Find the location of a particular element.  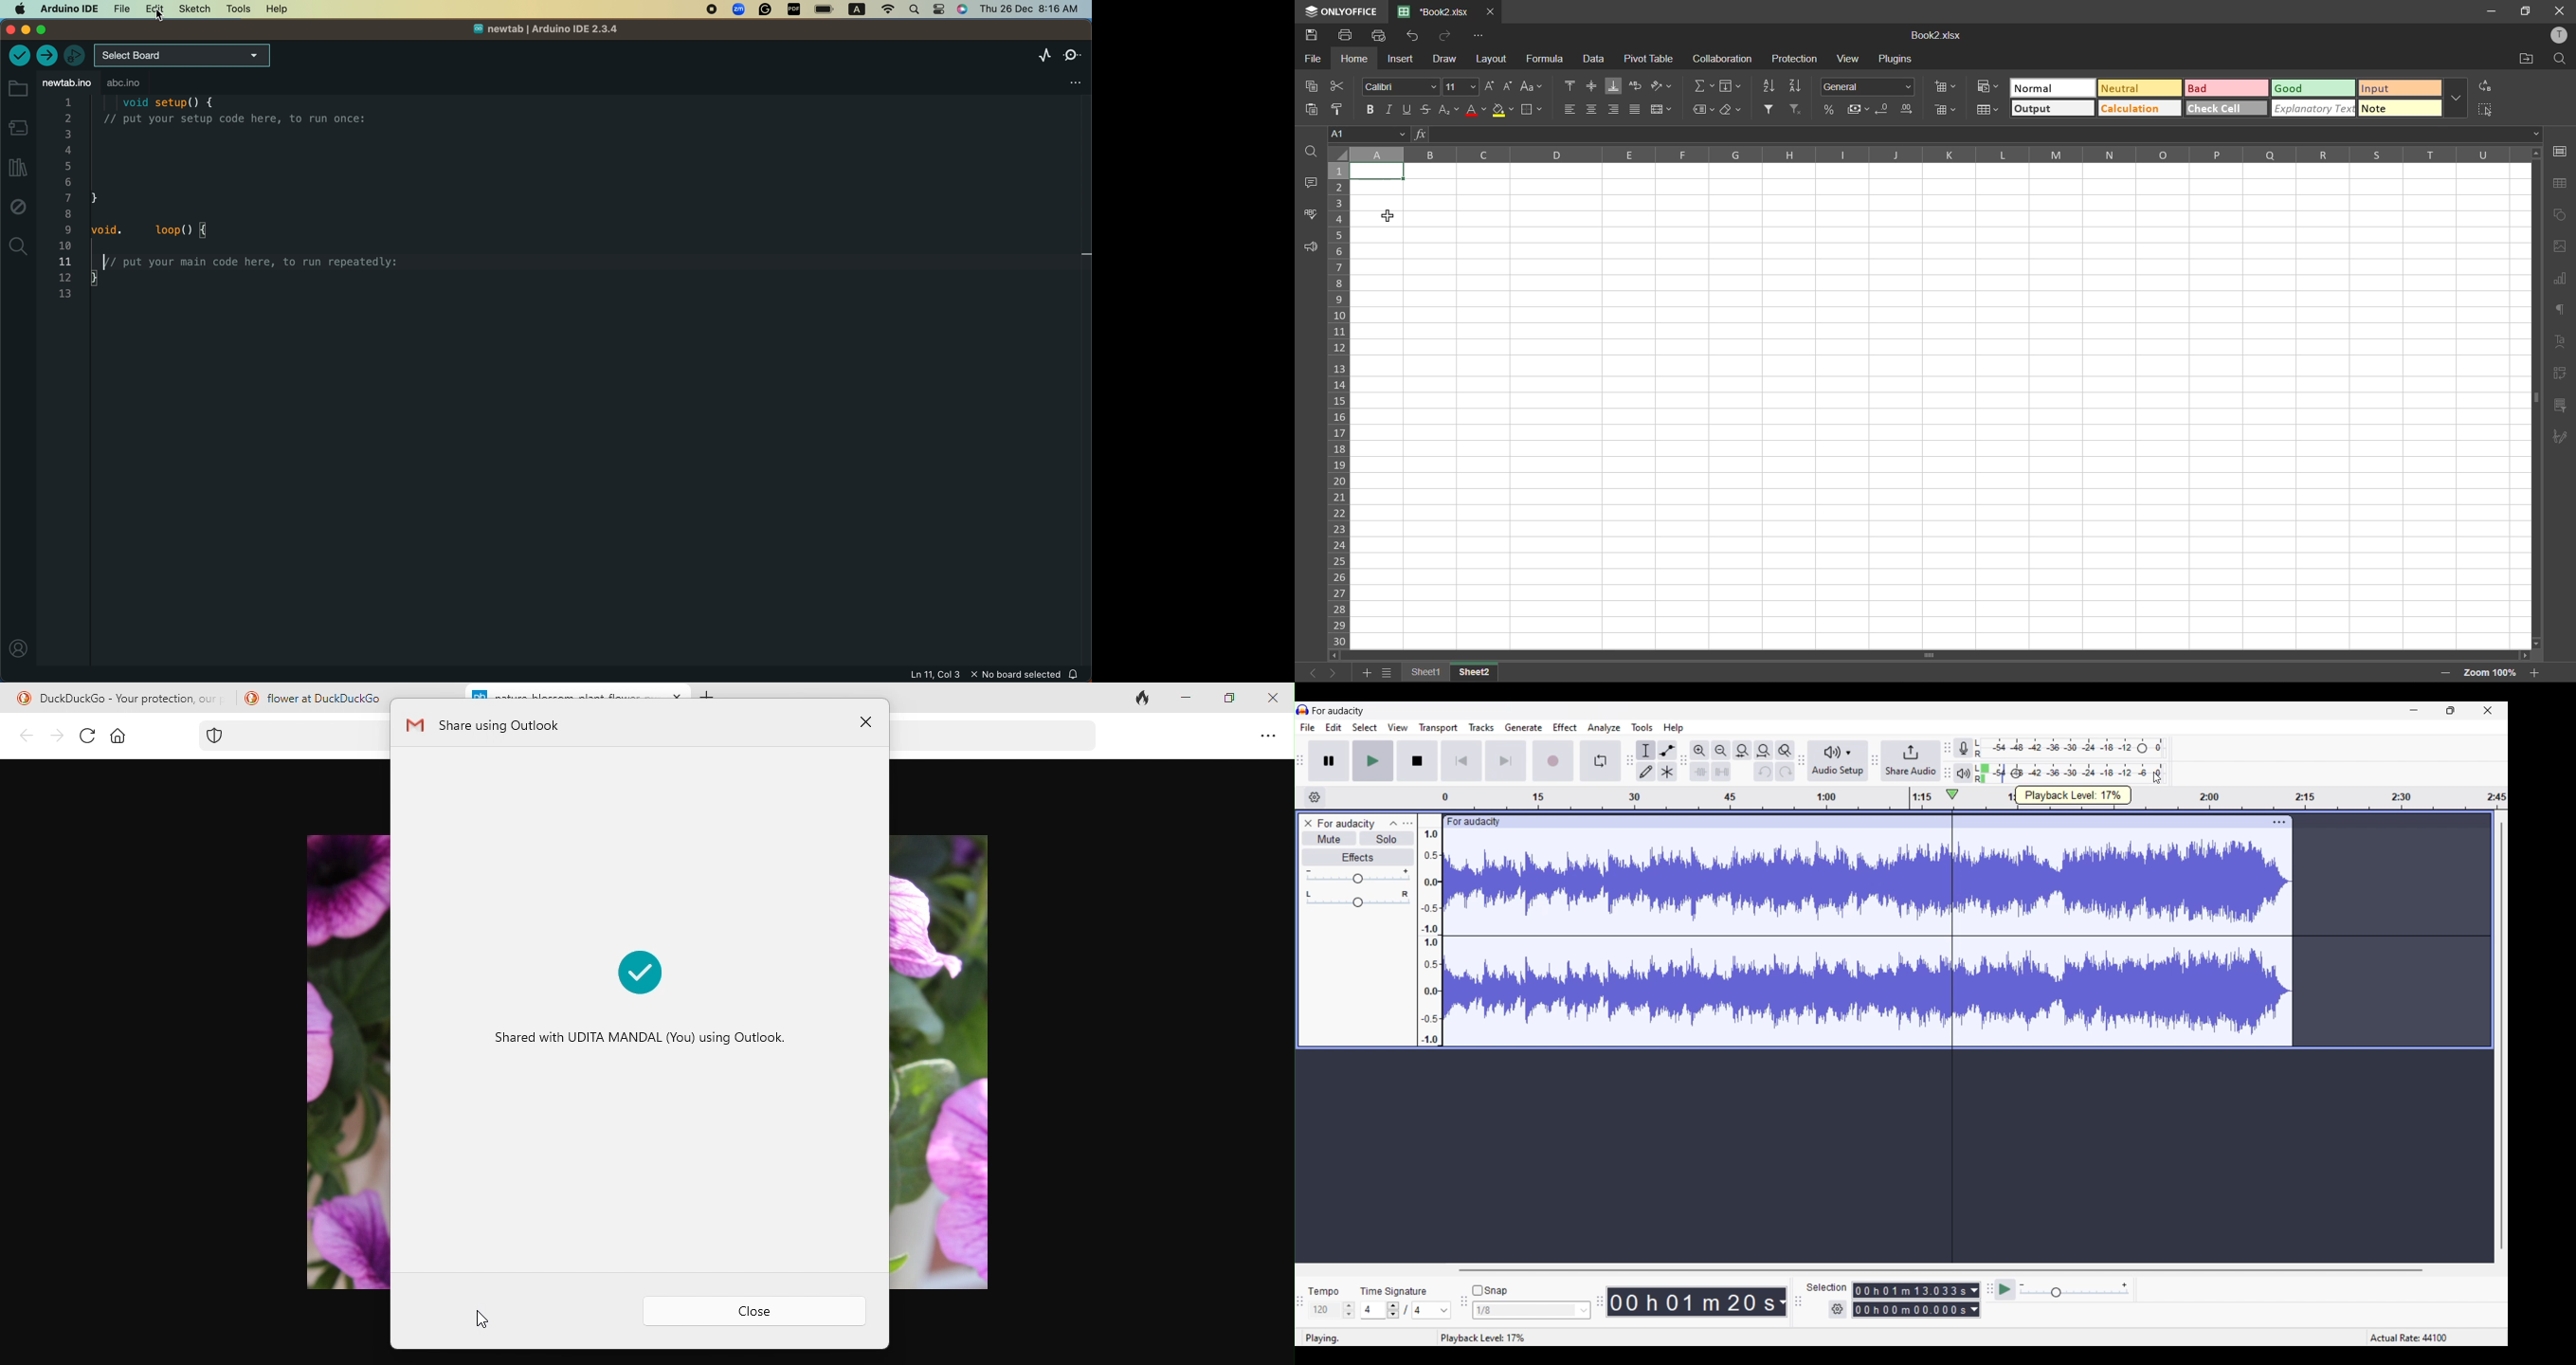

filter is located at coordinates (1771, 110).